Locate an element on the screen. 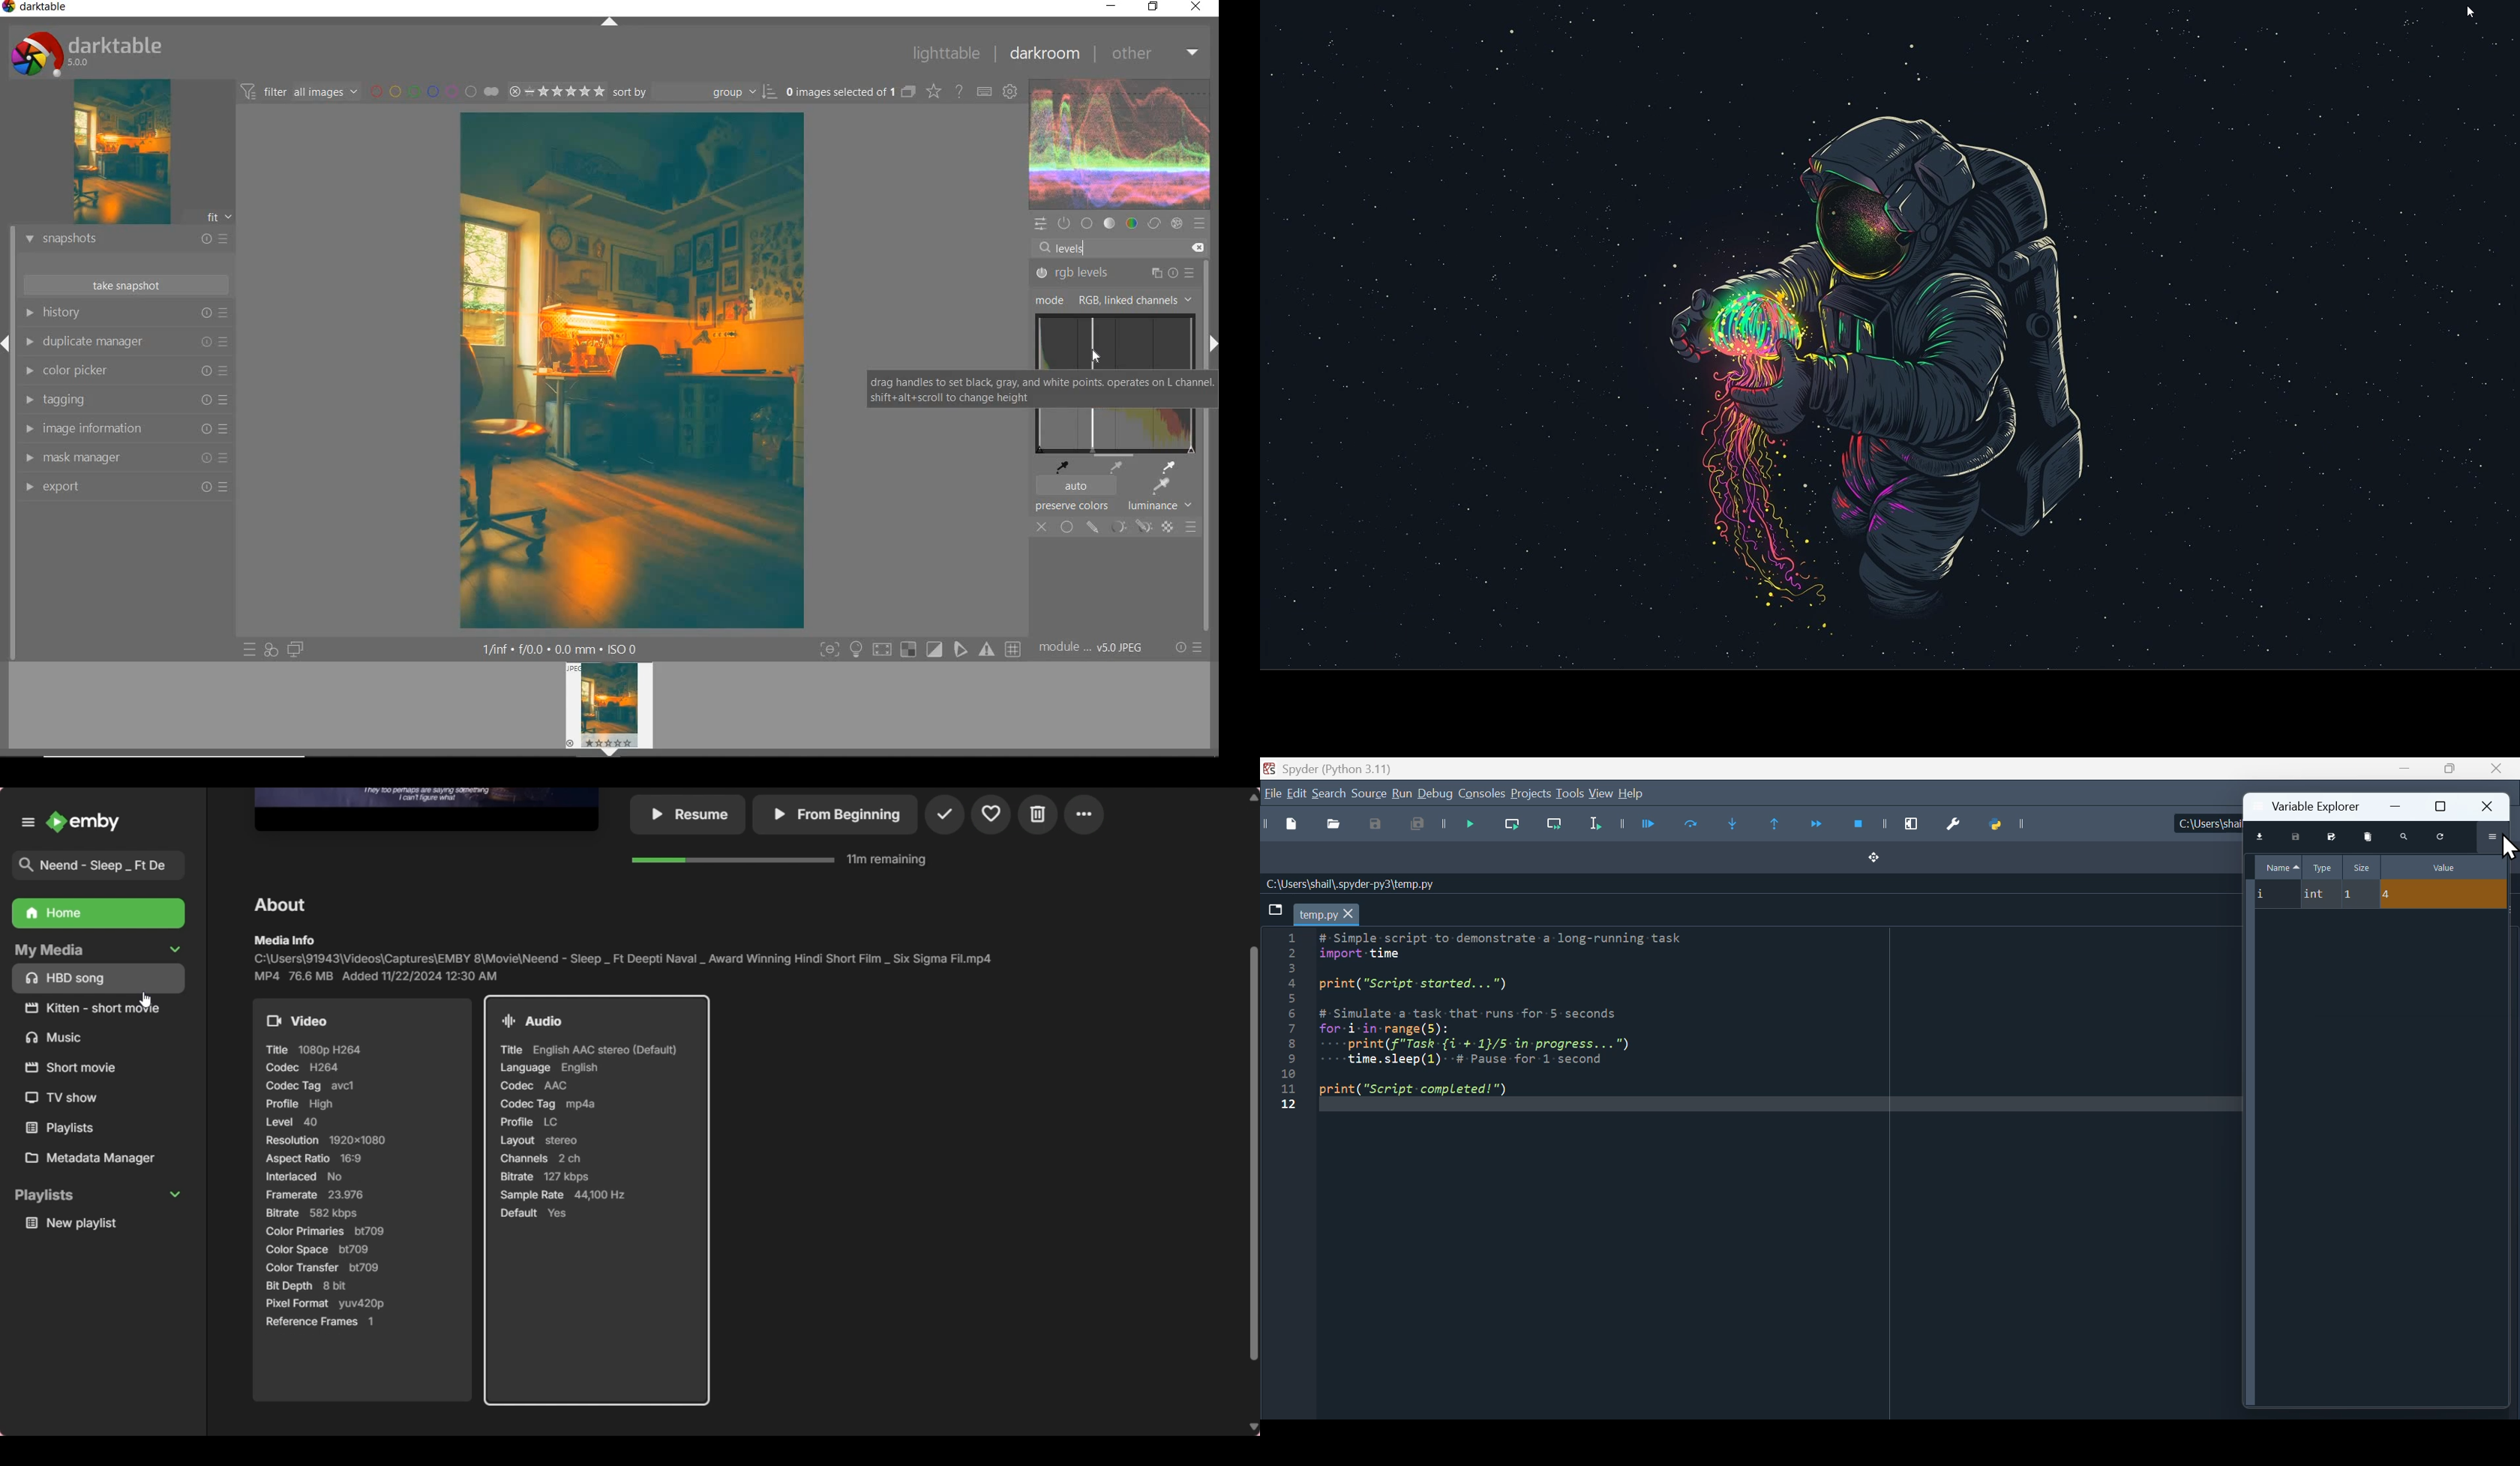 This screenshot has height=1484, width=2520. range rating of selected images is located at coordinates (557, 91).